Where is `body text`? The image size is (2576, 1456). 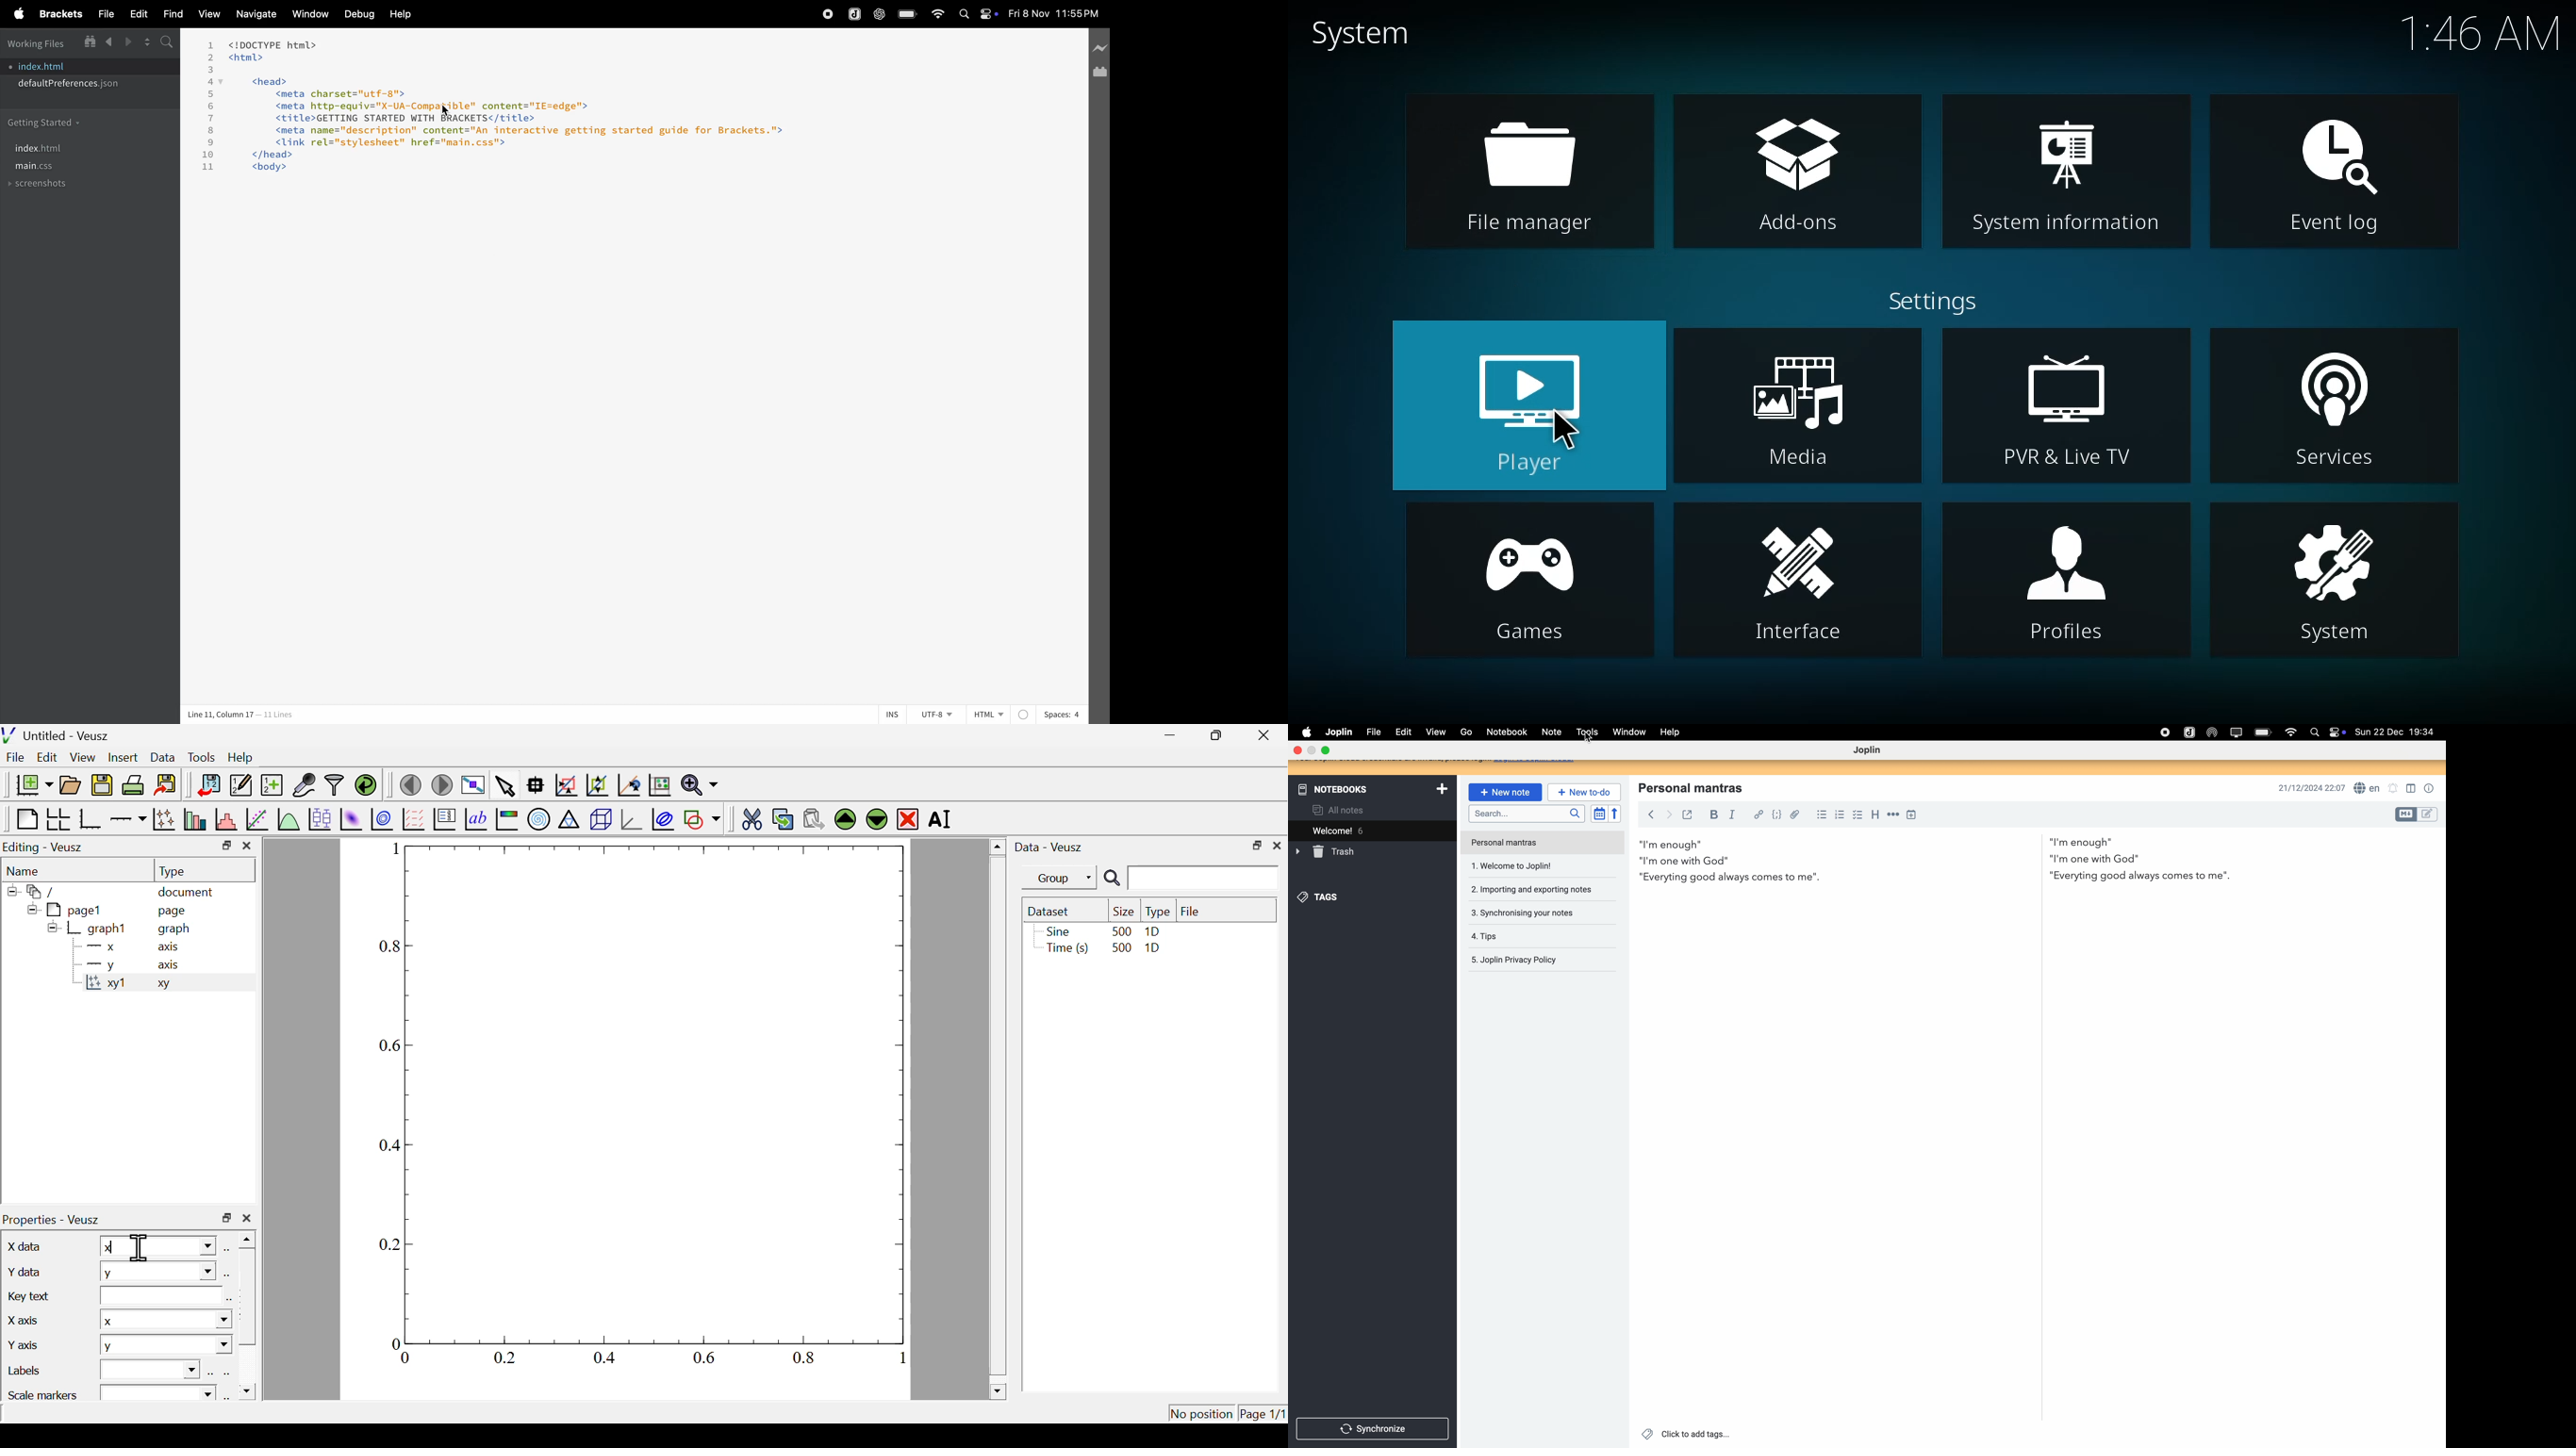 body text is located at coordinates (1937, 858).